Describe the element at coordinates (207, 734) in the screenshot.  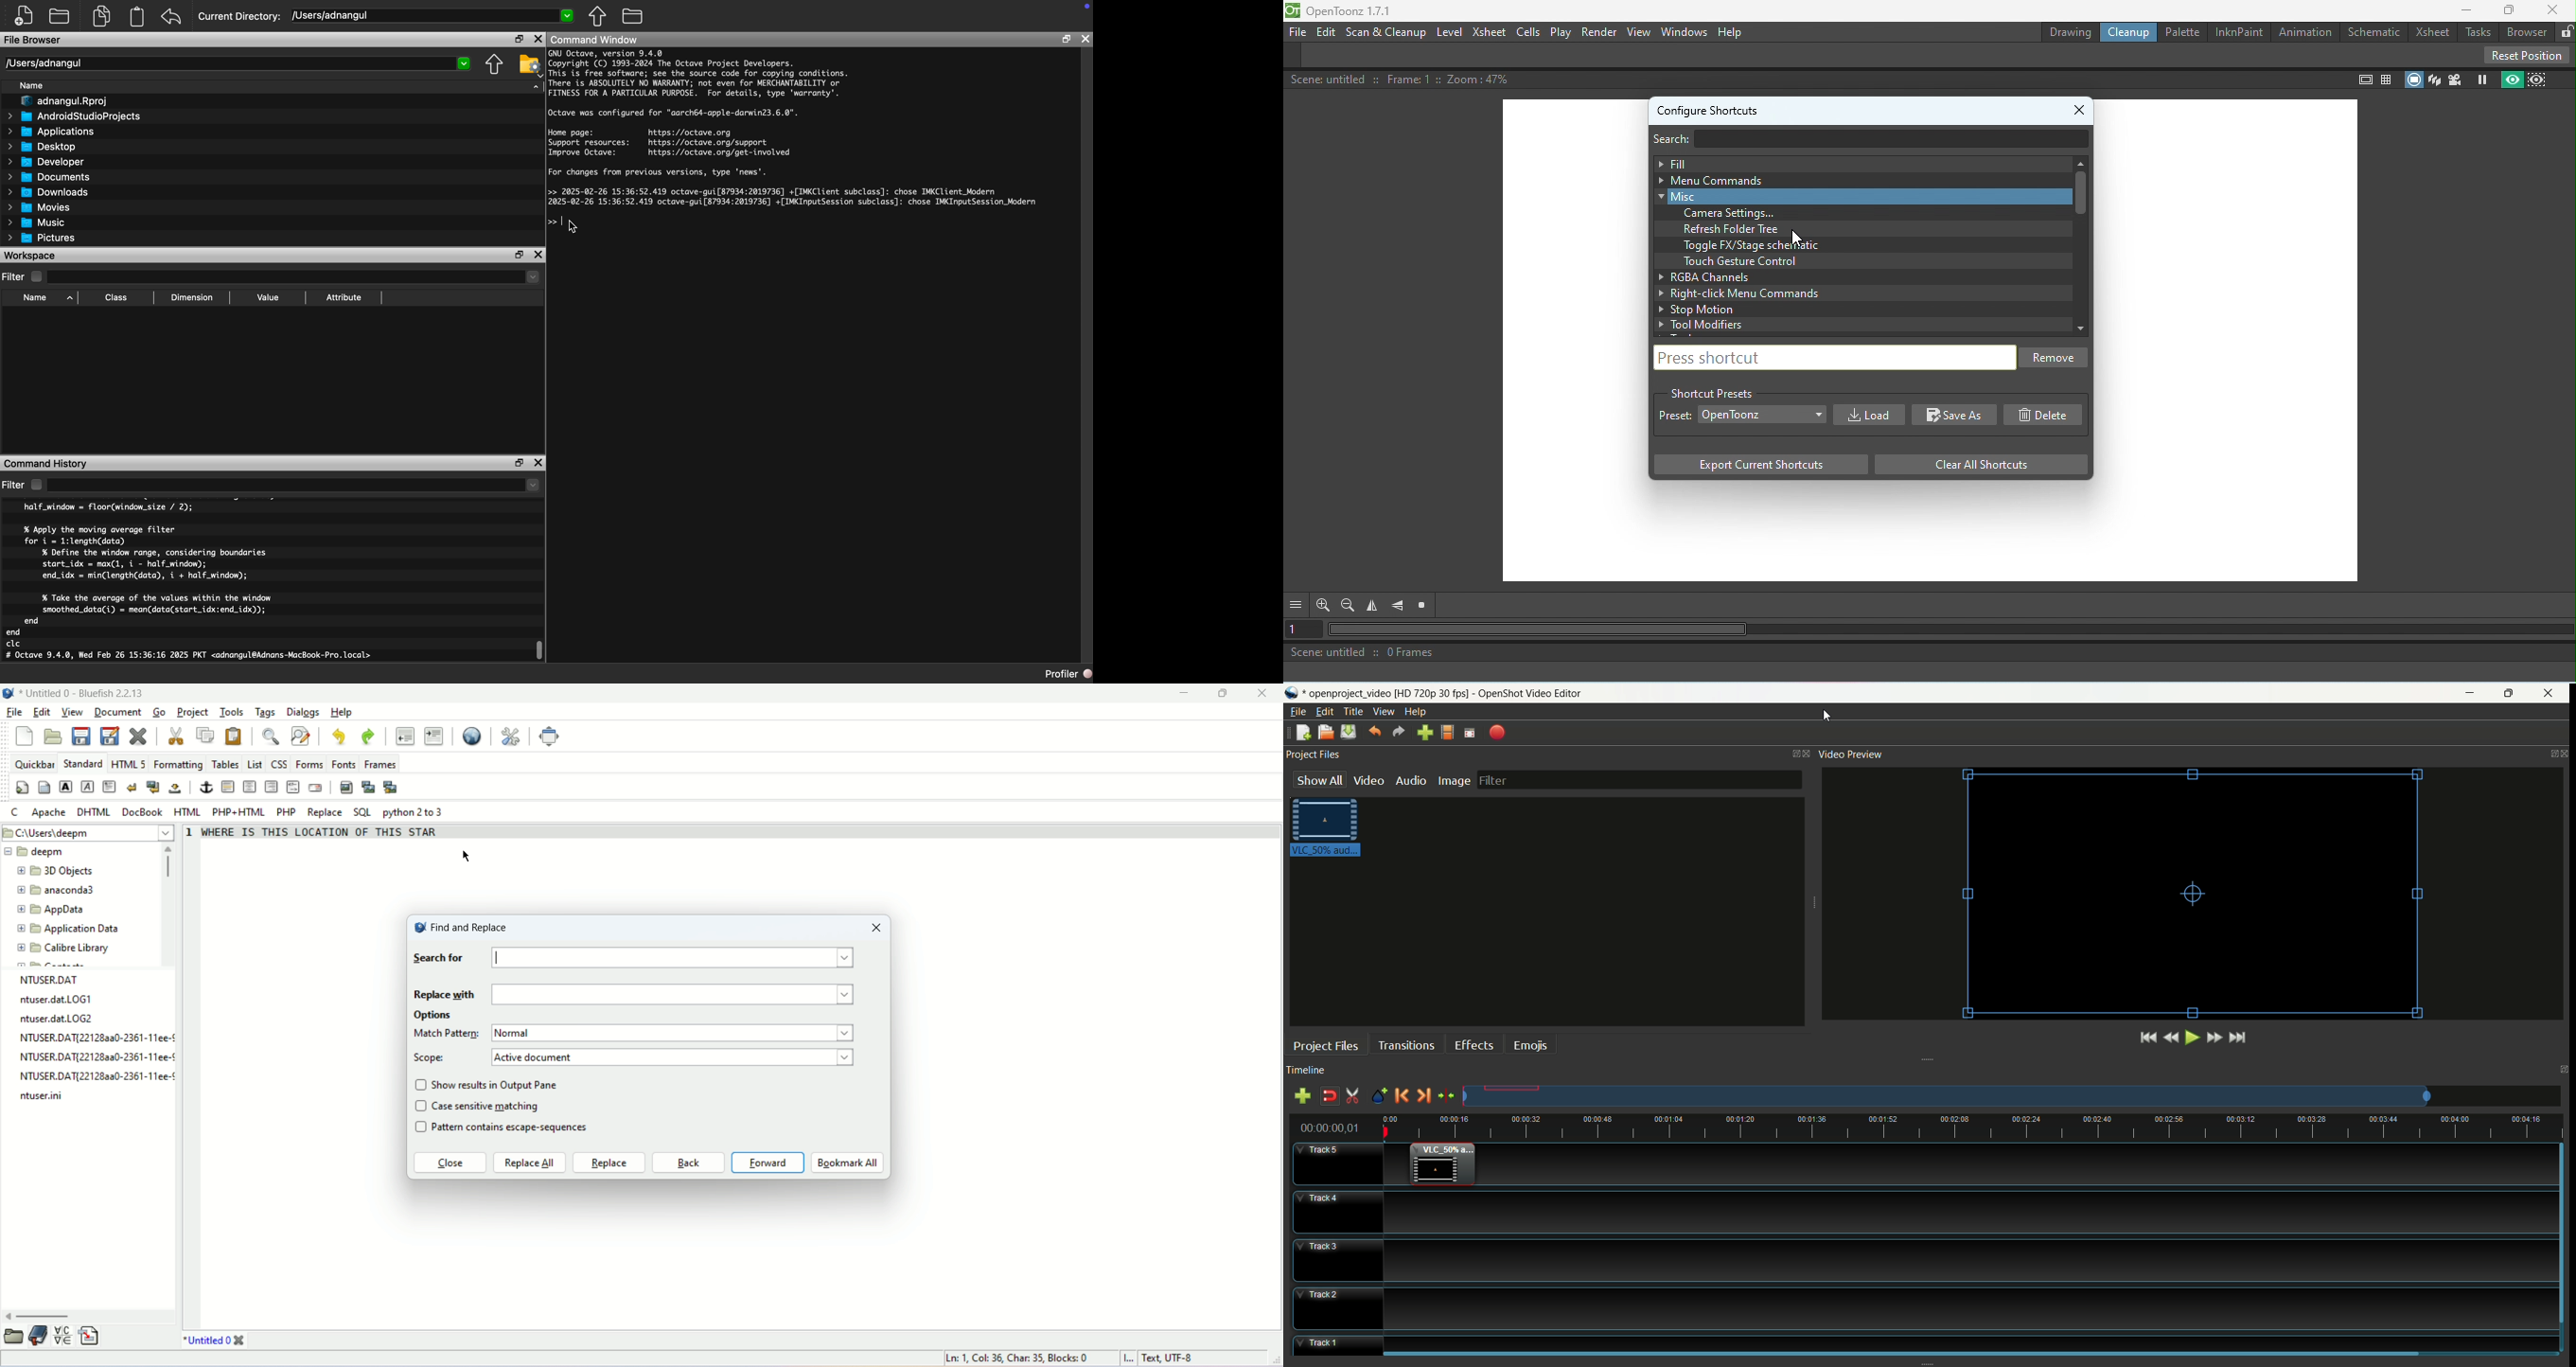
I see `copy` at that location.